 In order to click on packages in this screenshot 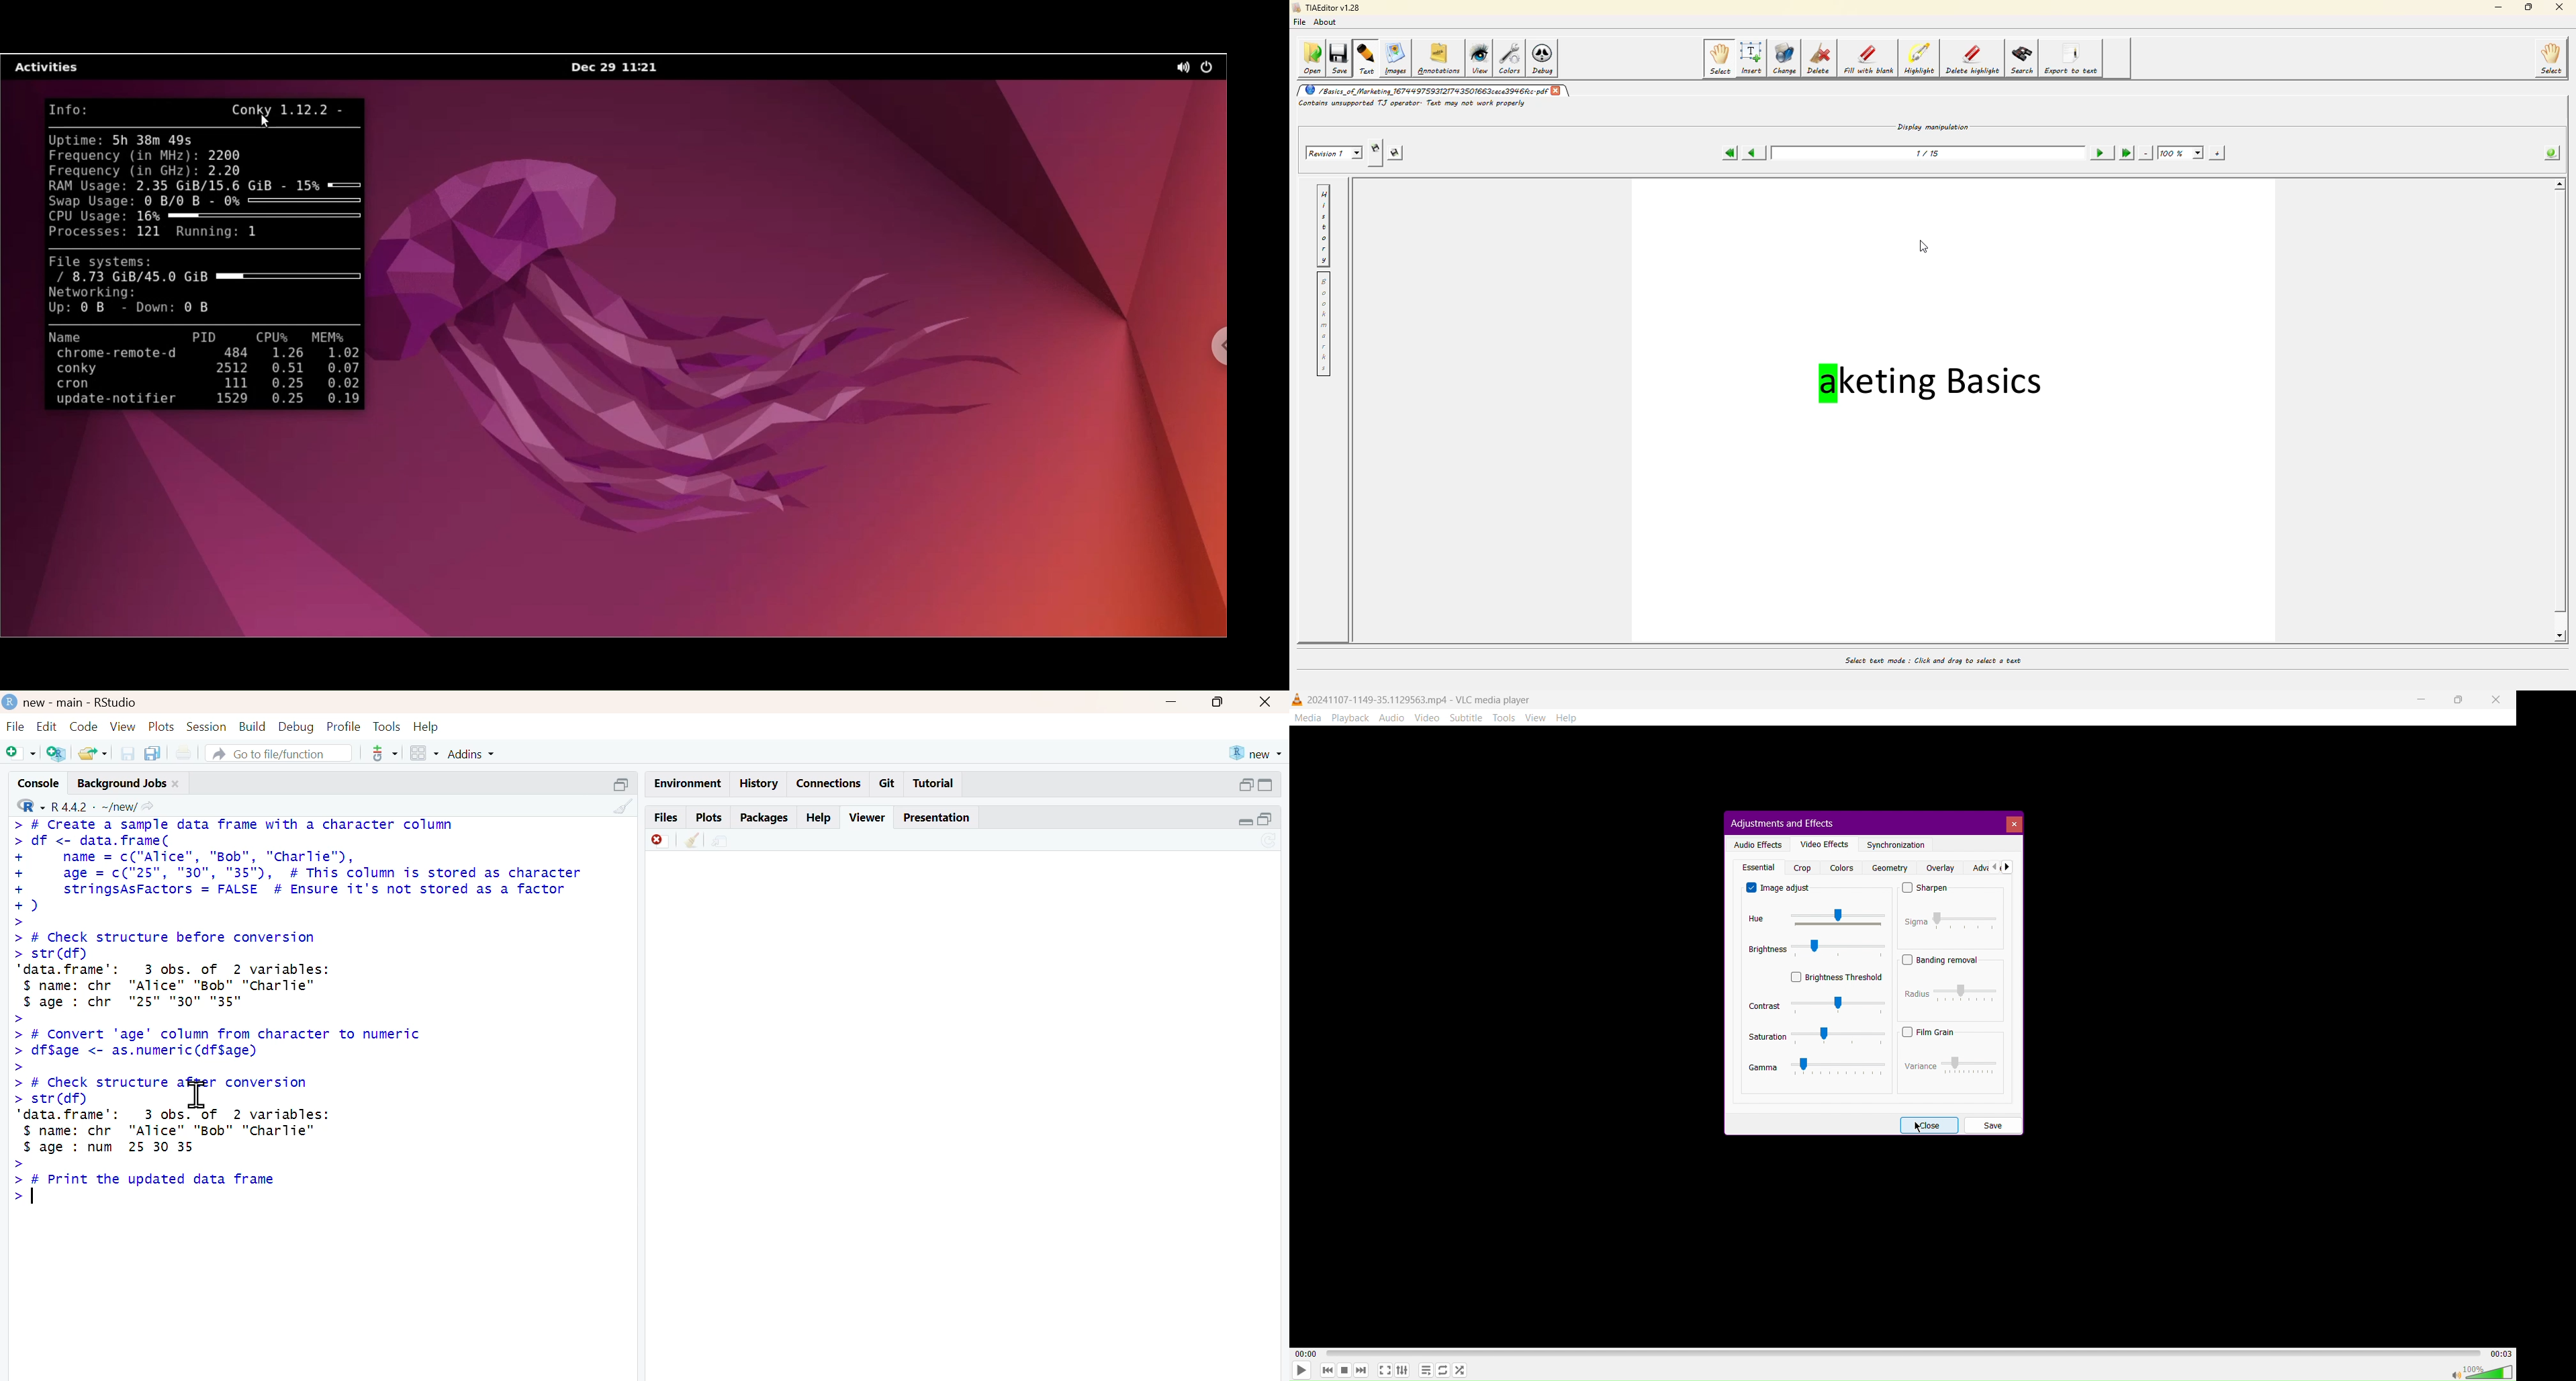, I will do `click(766, 819)`.